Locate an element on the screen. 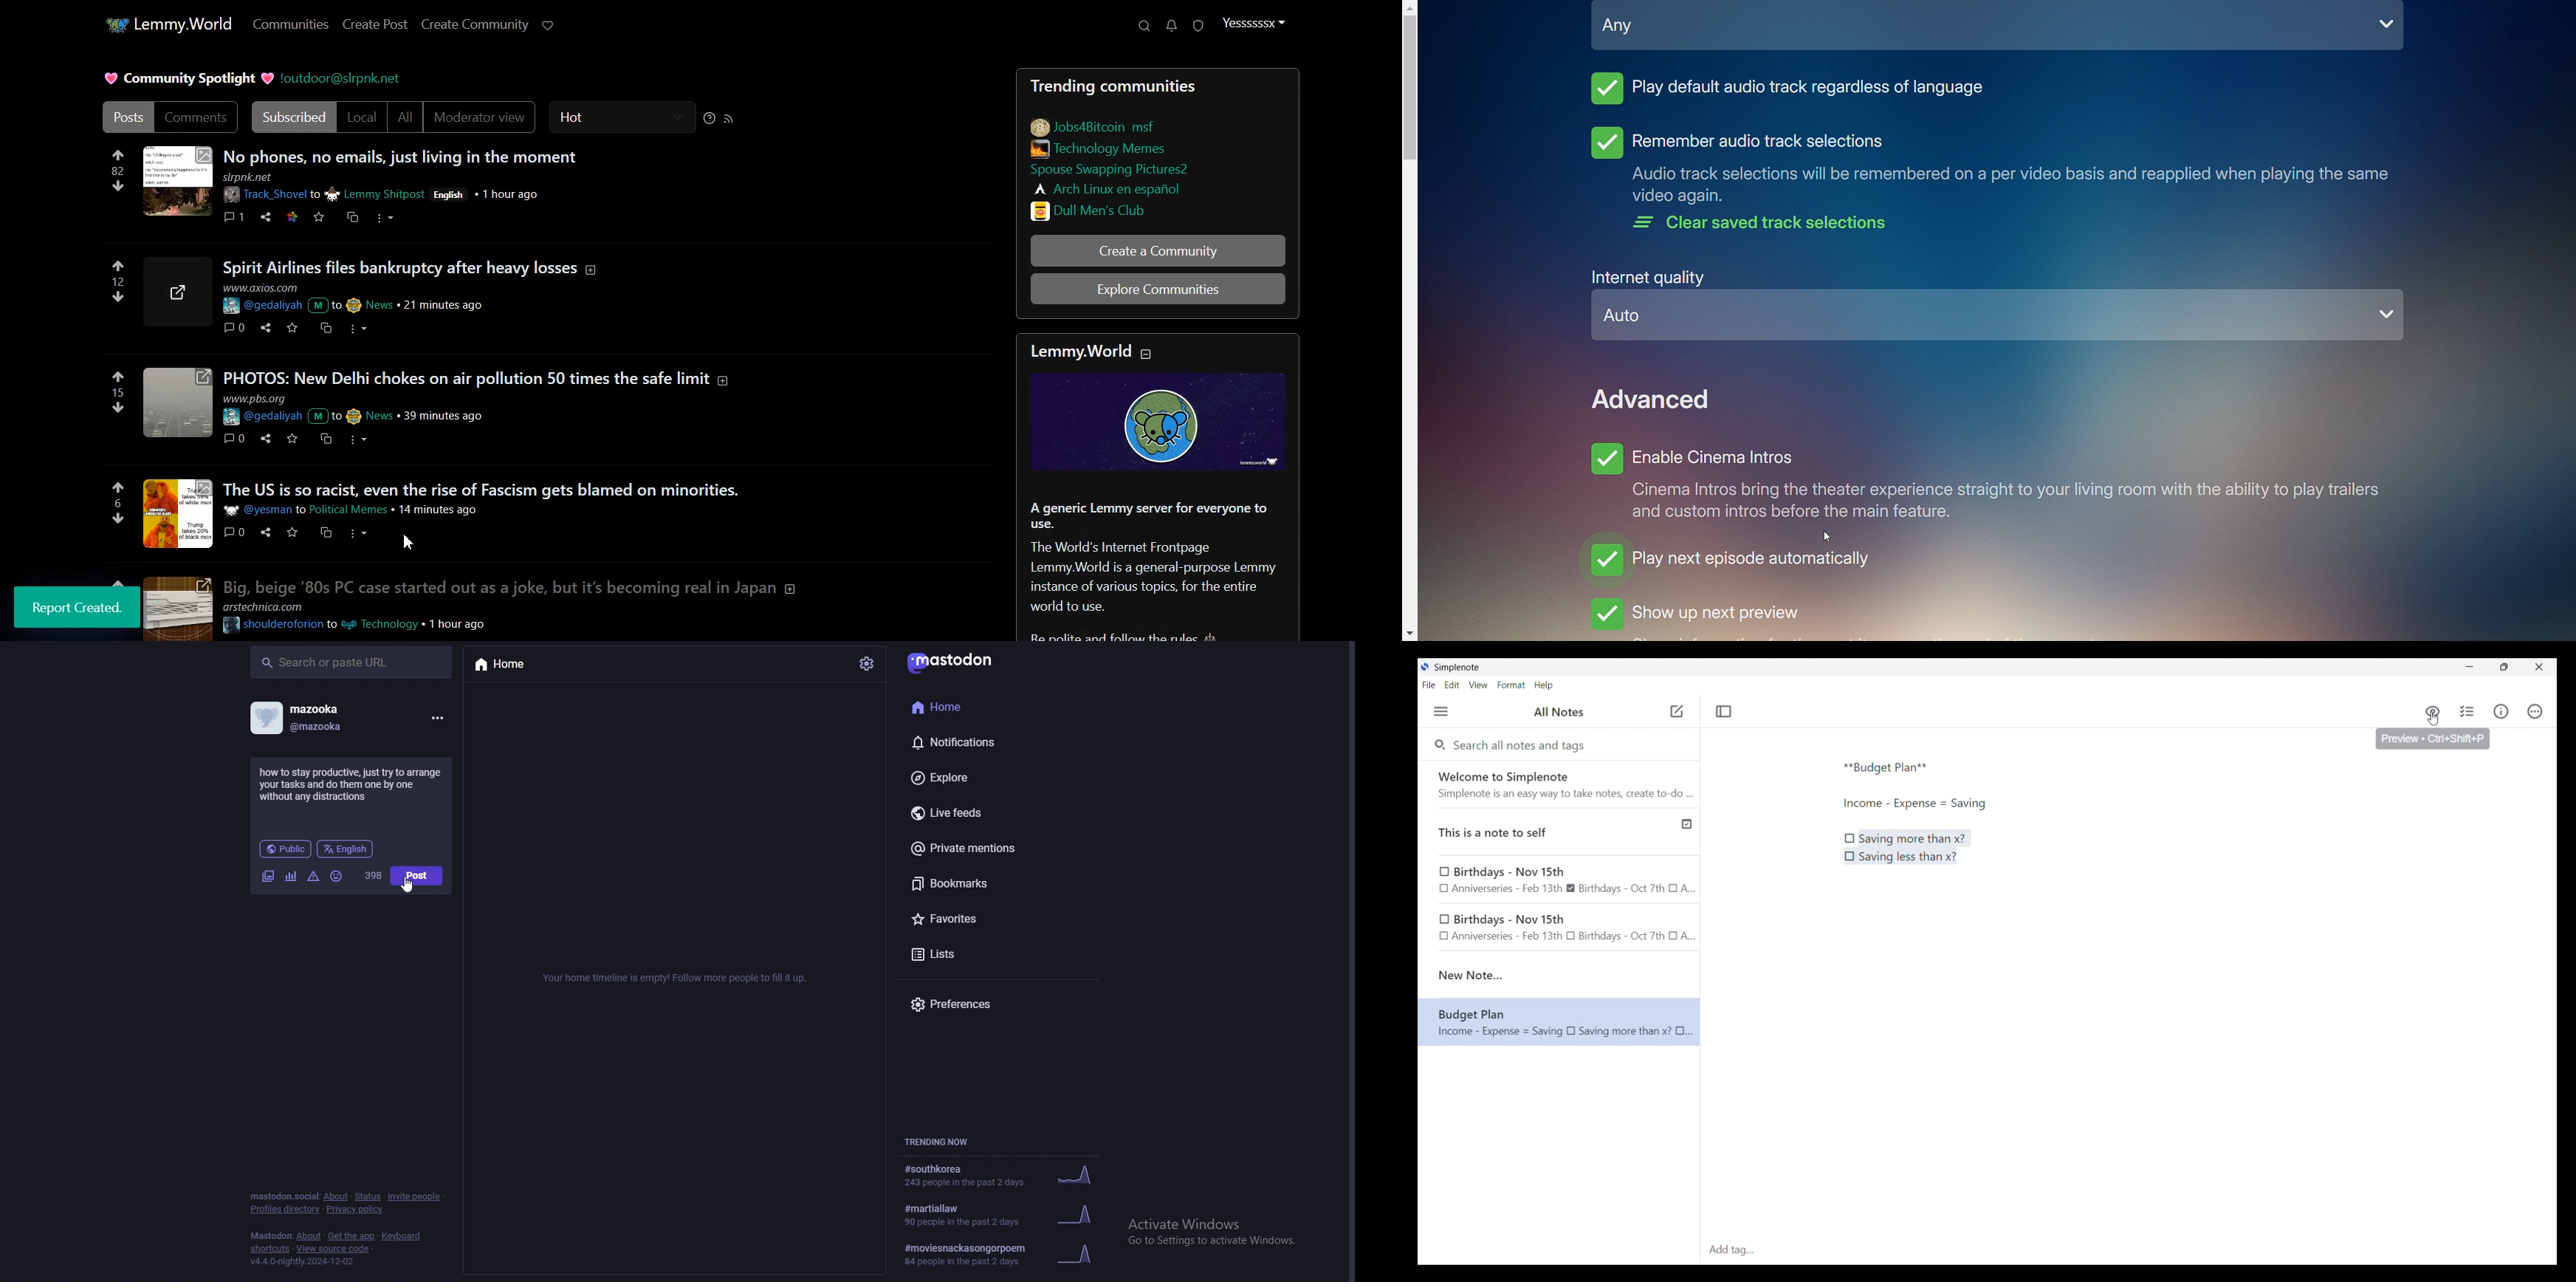 Image resolution: width=2576 pixels, height=1288 pixels. trending is located at coordinates (1012, 1214).